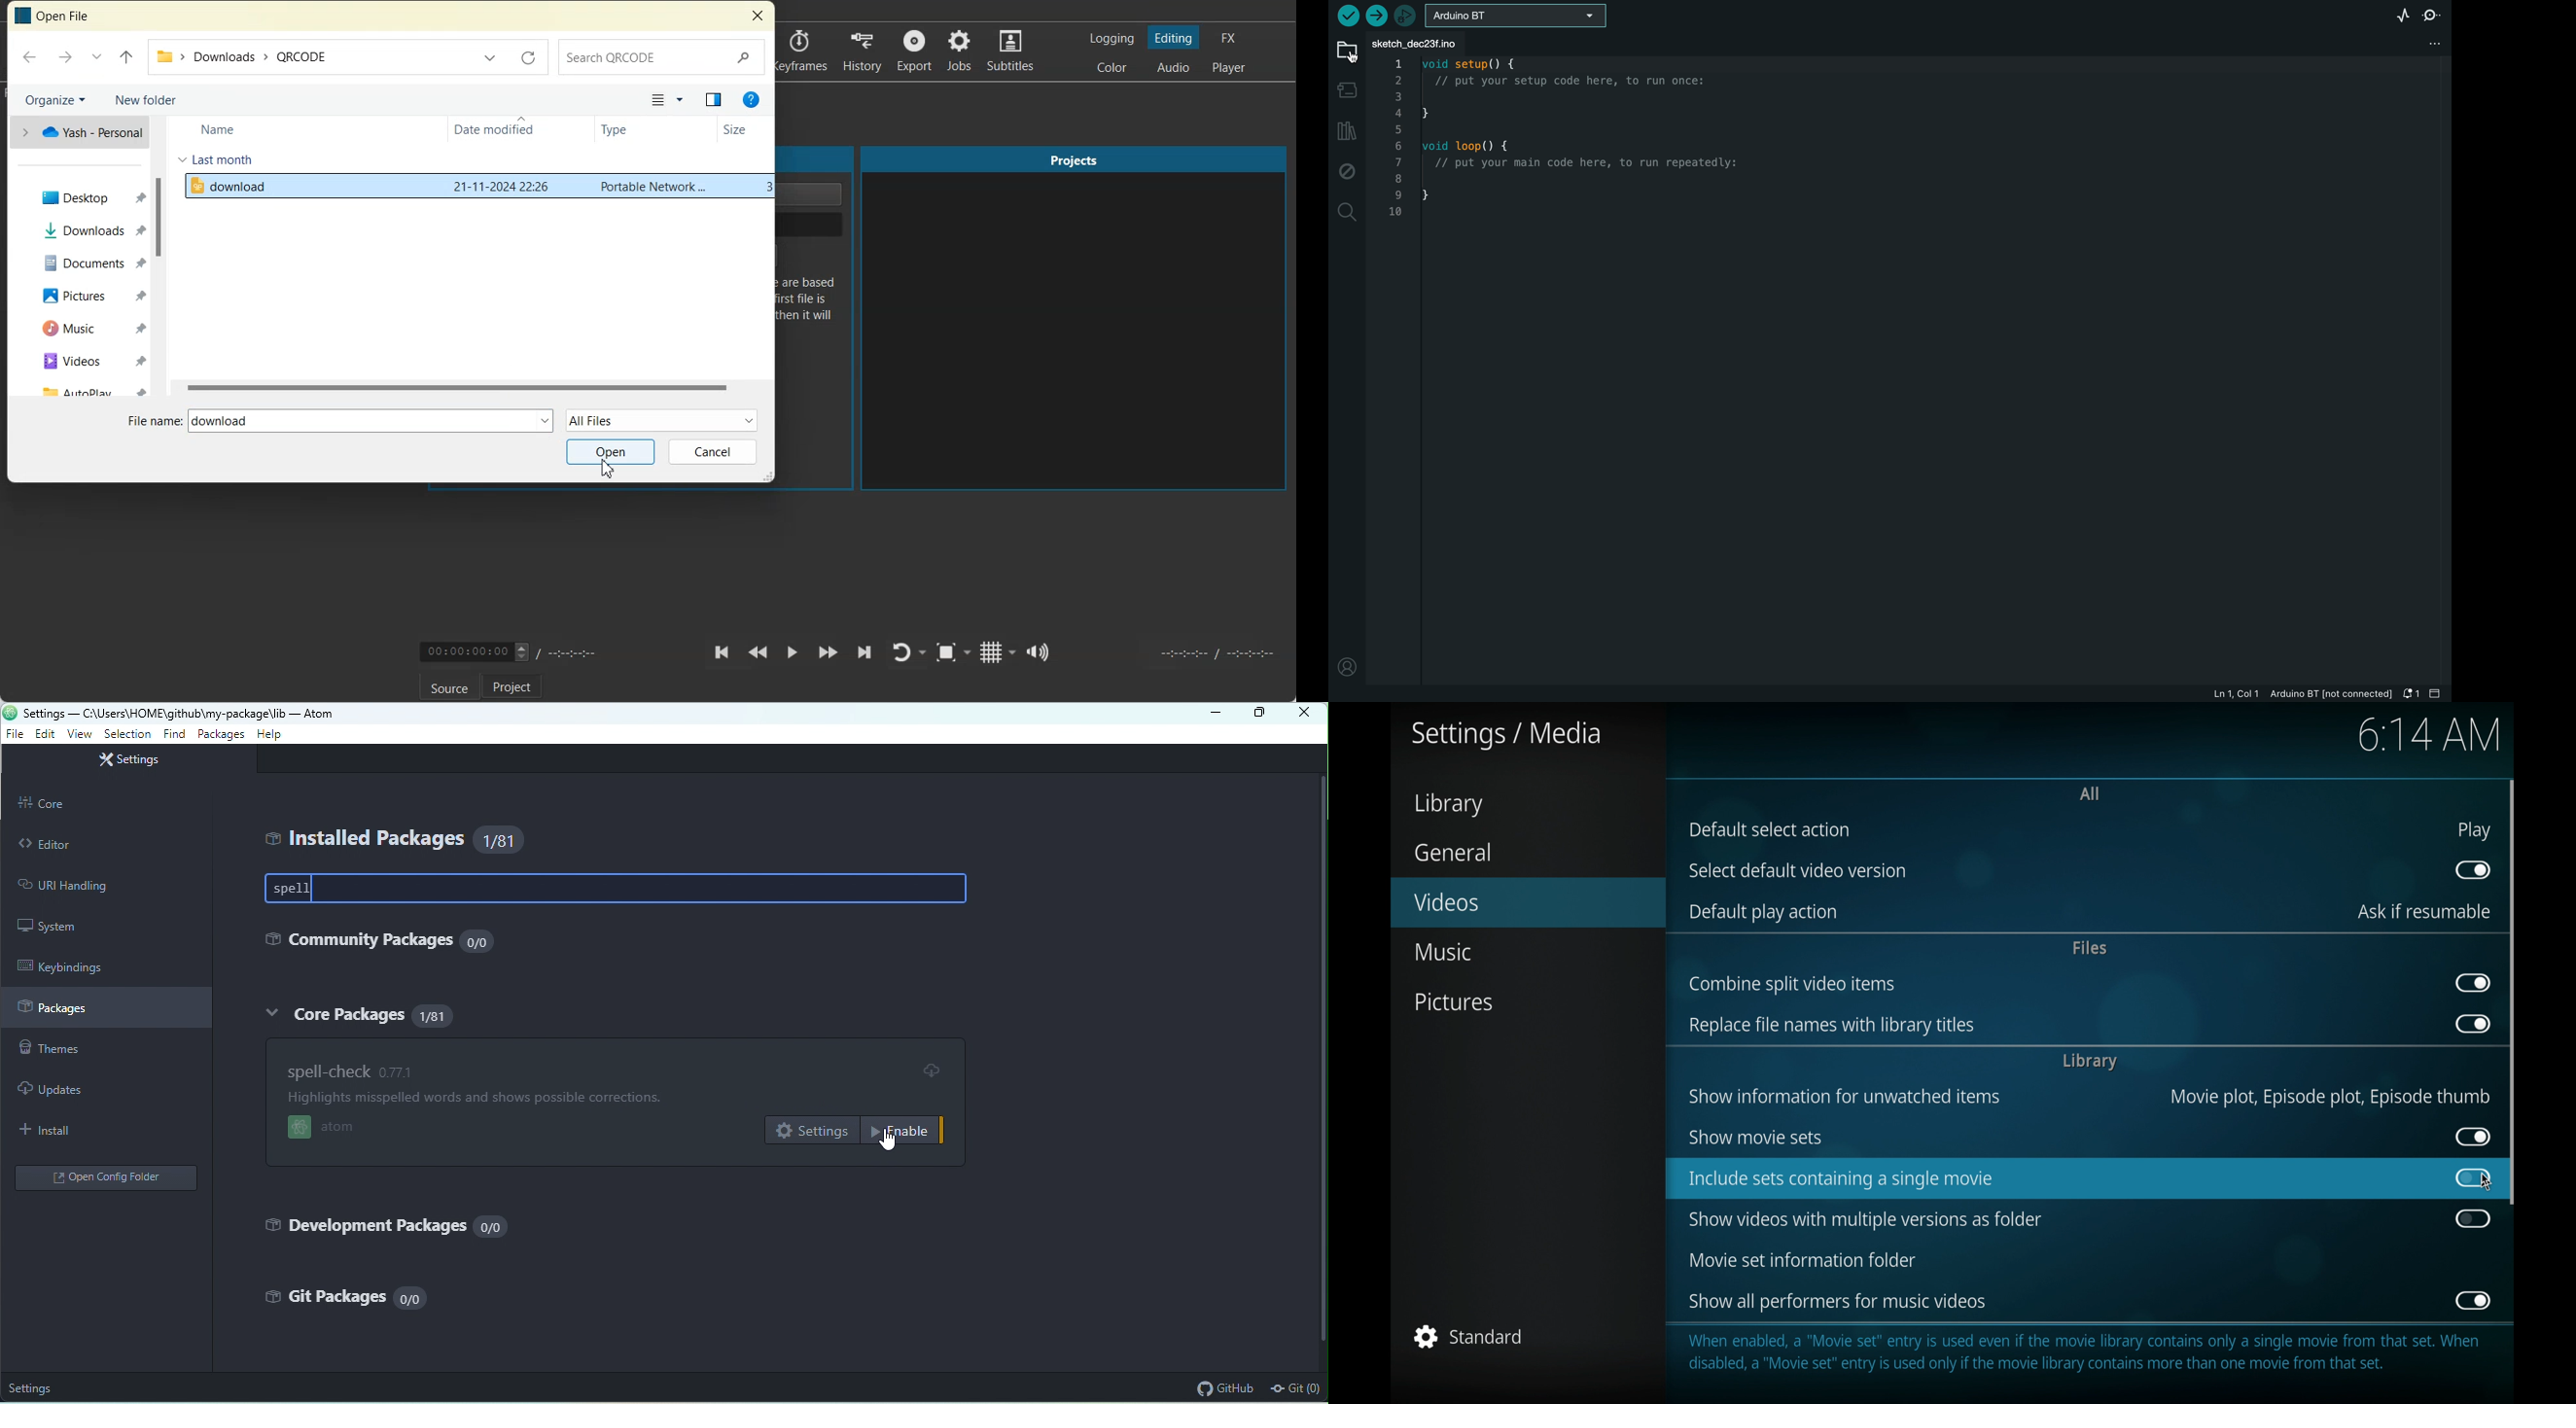 The height and width of the screenshot is (1428, 2576). Describe the element at coordinates (829, 653) in the screenshot. I see `Play quickly forward` at that location.